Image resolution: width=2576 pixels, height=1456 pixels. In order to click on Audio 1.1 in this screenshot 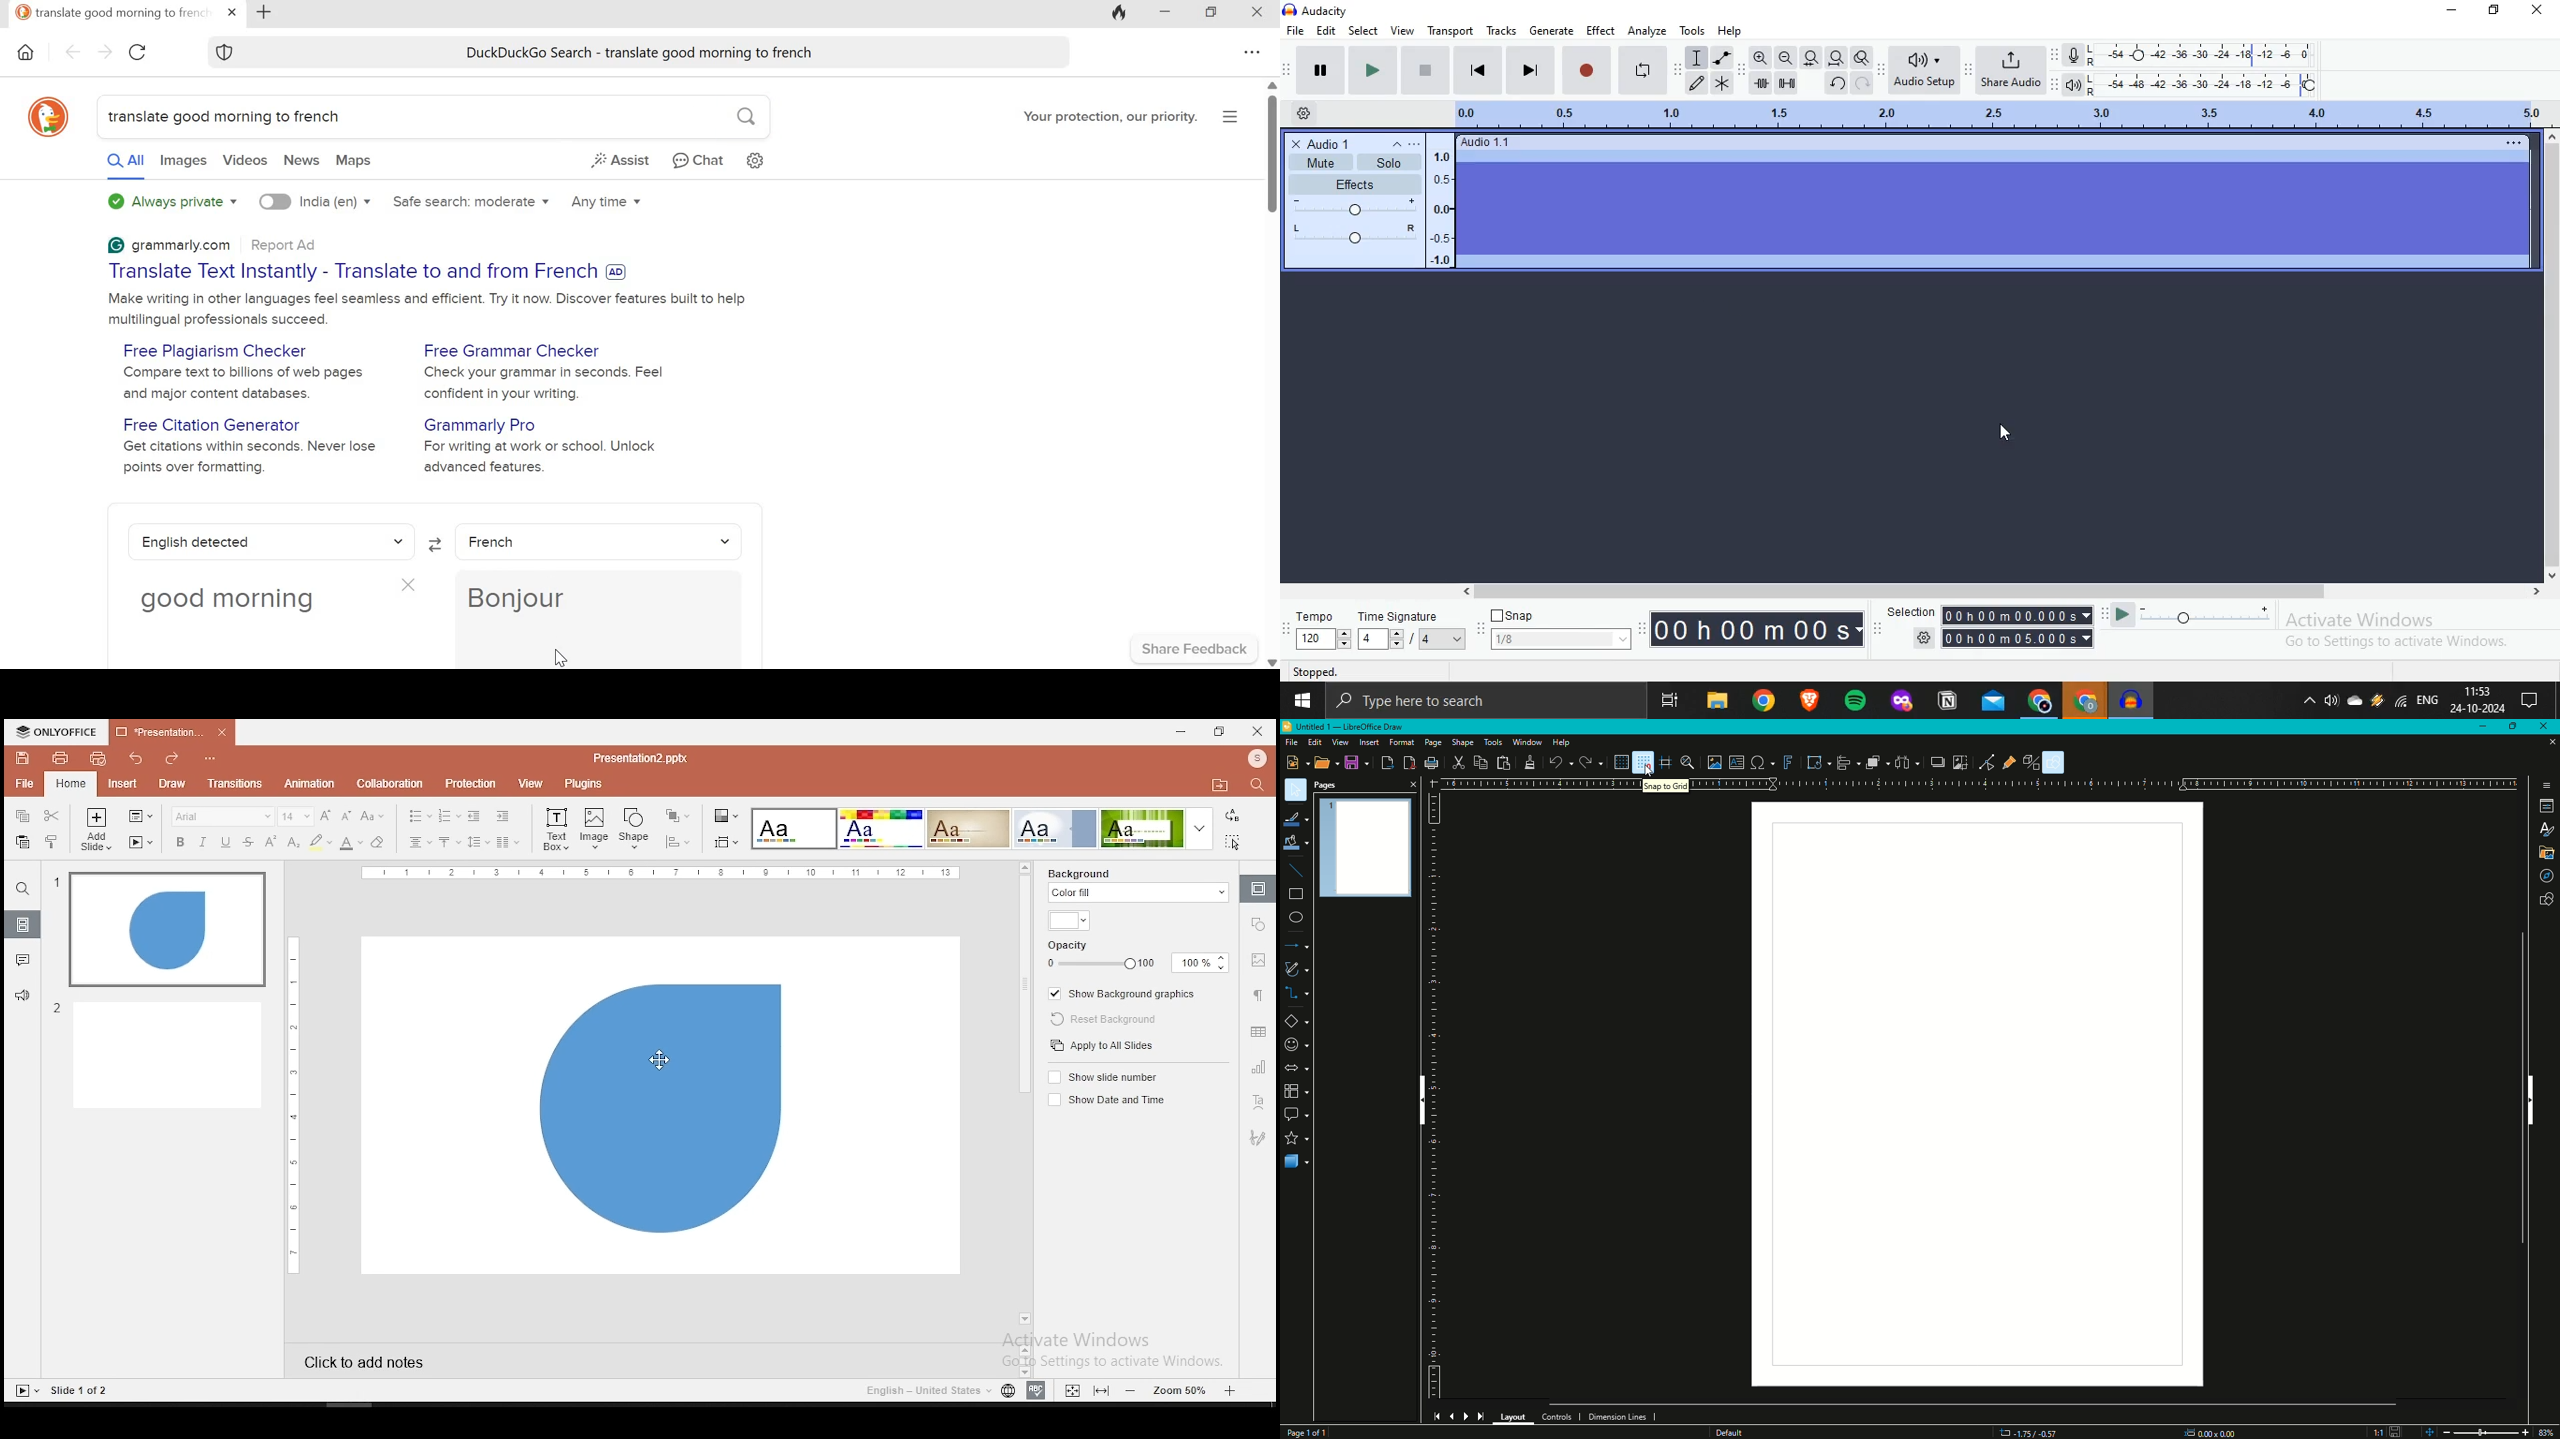, I will do `click(1998, 202)`.